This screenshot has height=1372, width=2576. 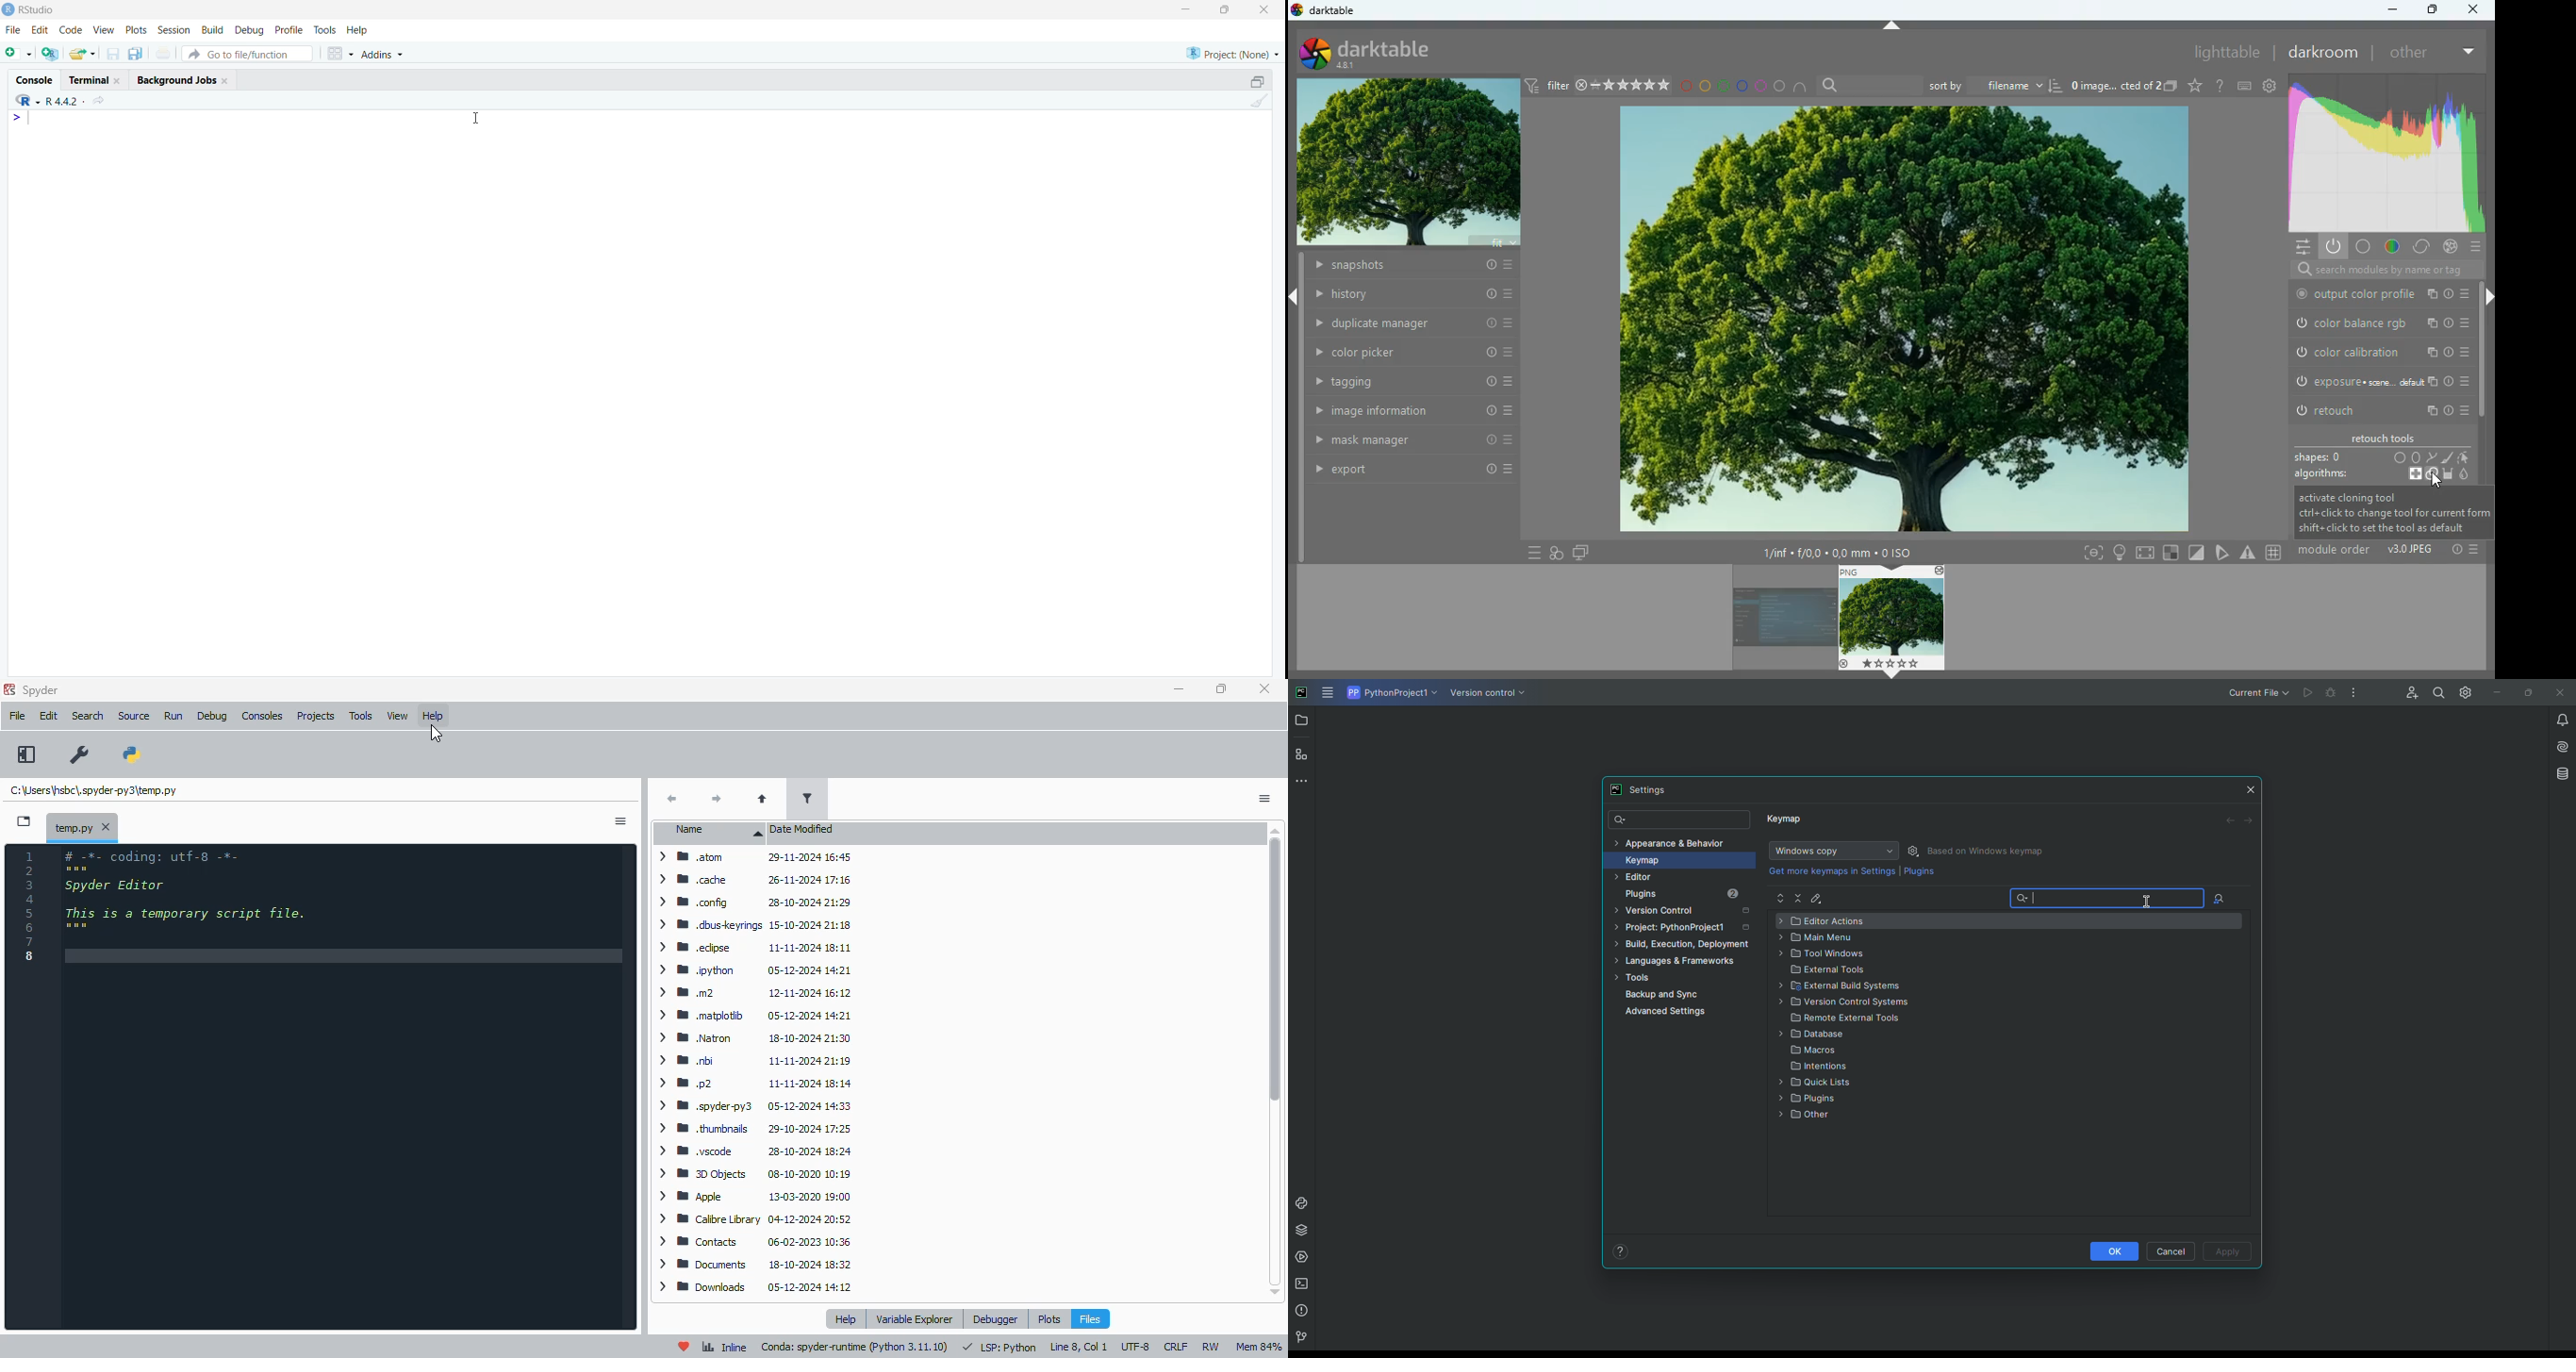 I want to click on File, so click(x=11, y=32).